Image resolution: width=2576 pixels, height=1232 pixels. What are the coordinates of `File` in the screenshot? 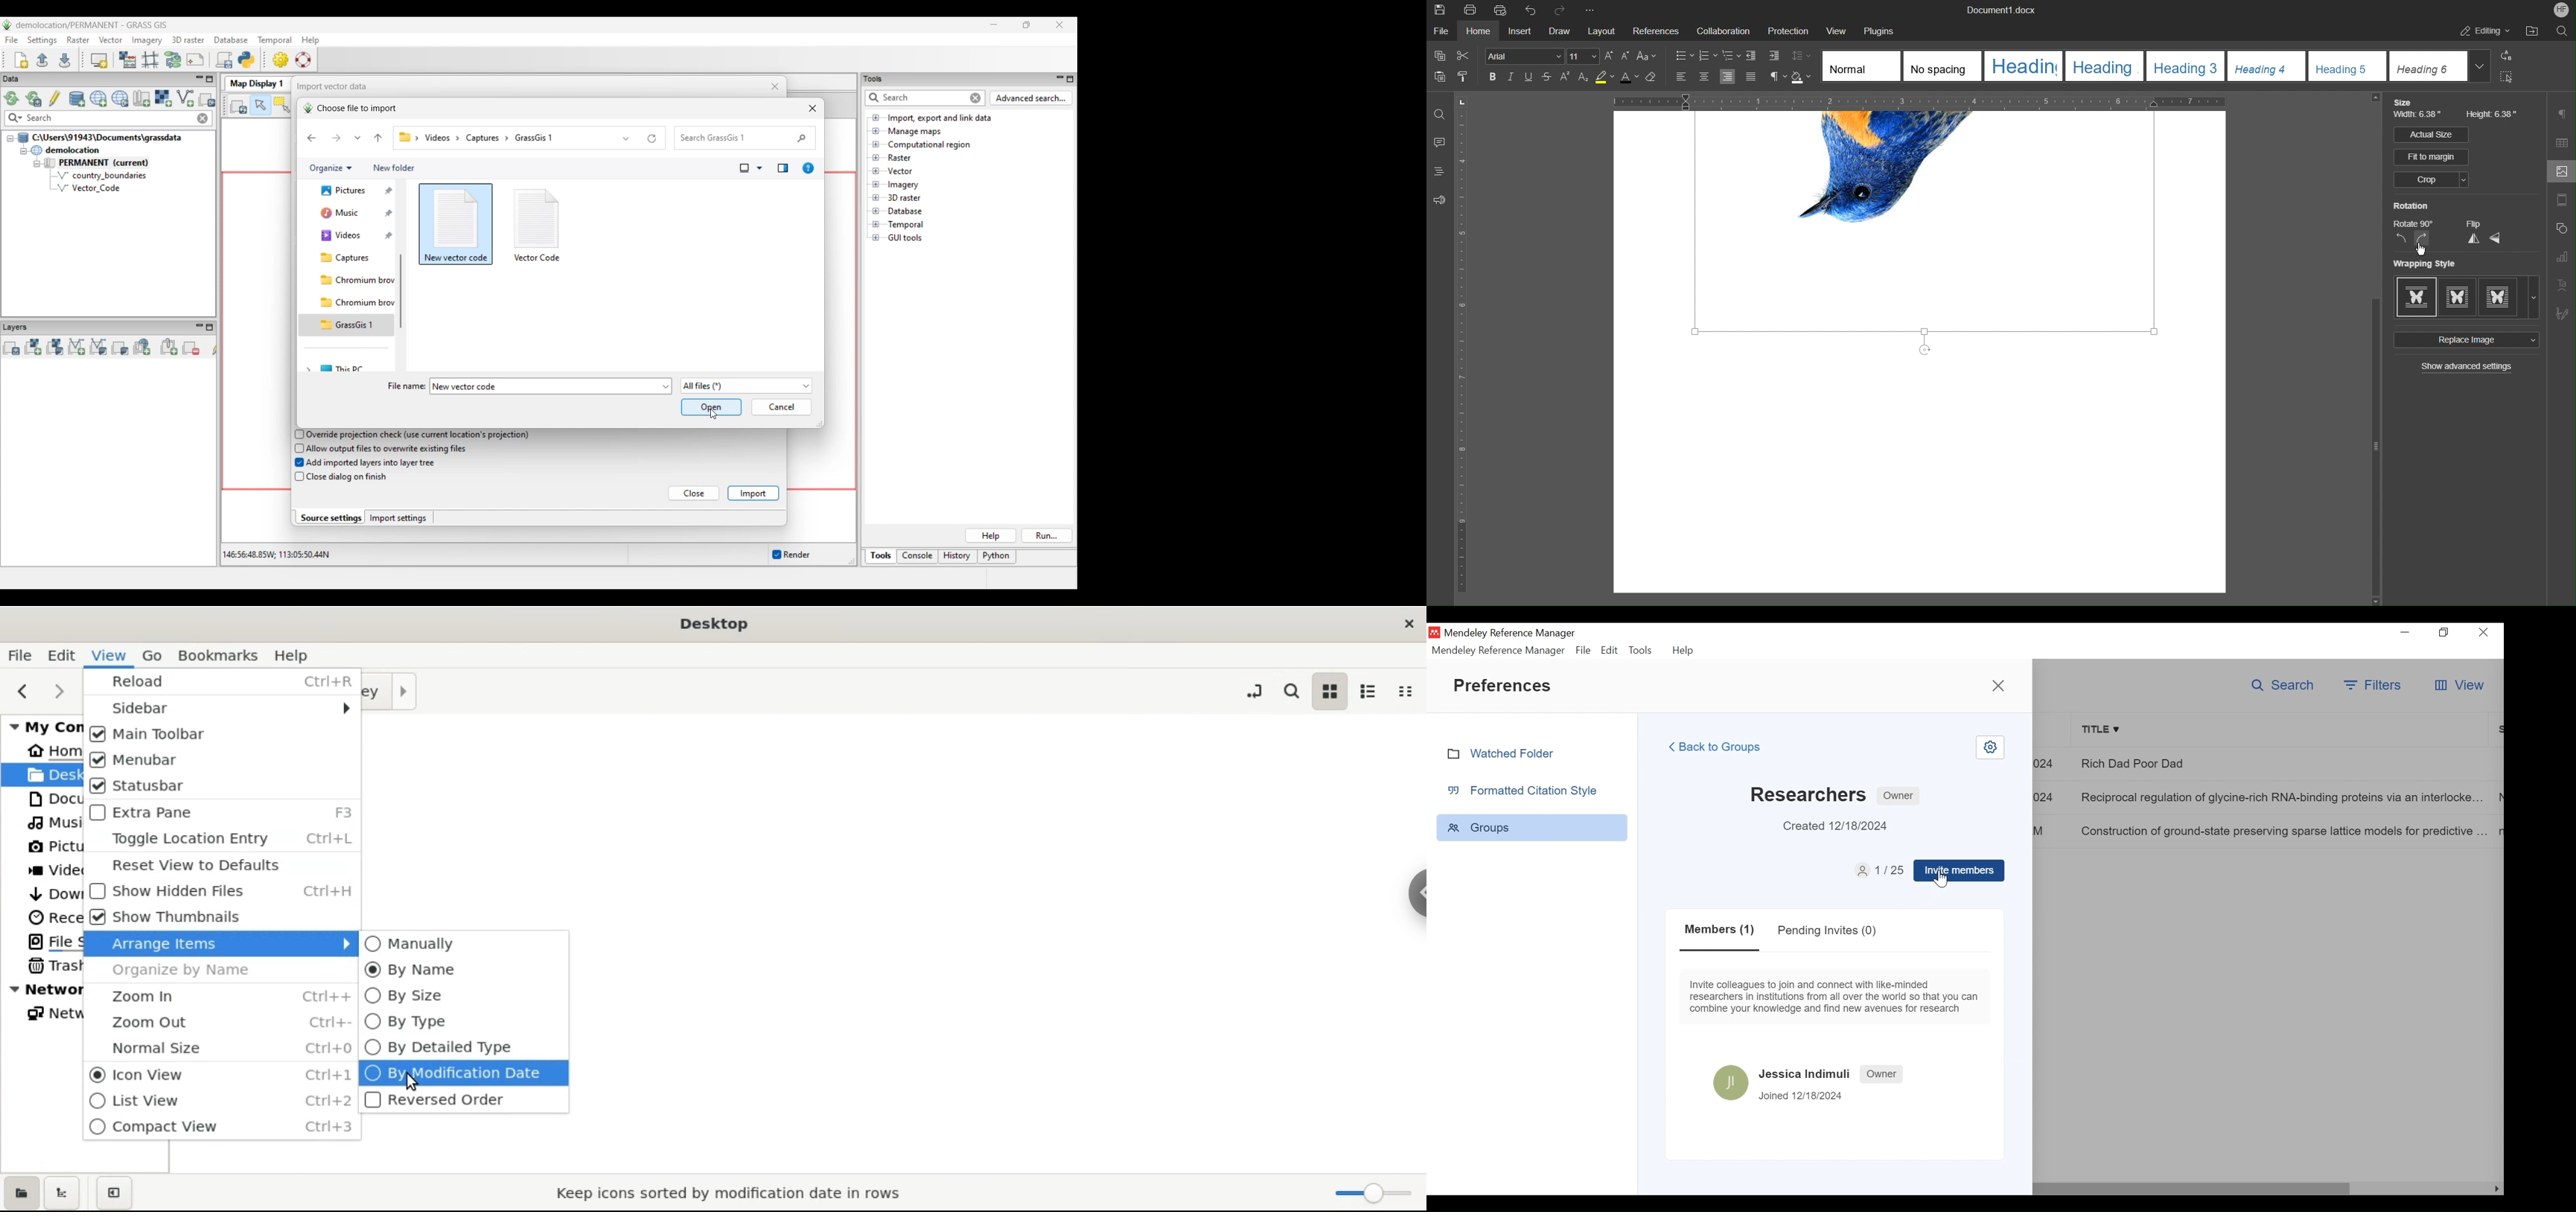 It's located at (1584, 650).